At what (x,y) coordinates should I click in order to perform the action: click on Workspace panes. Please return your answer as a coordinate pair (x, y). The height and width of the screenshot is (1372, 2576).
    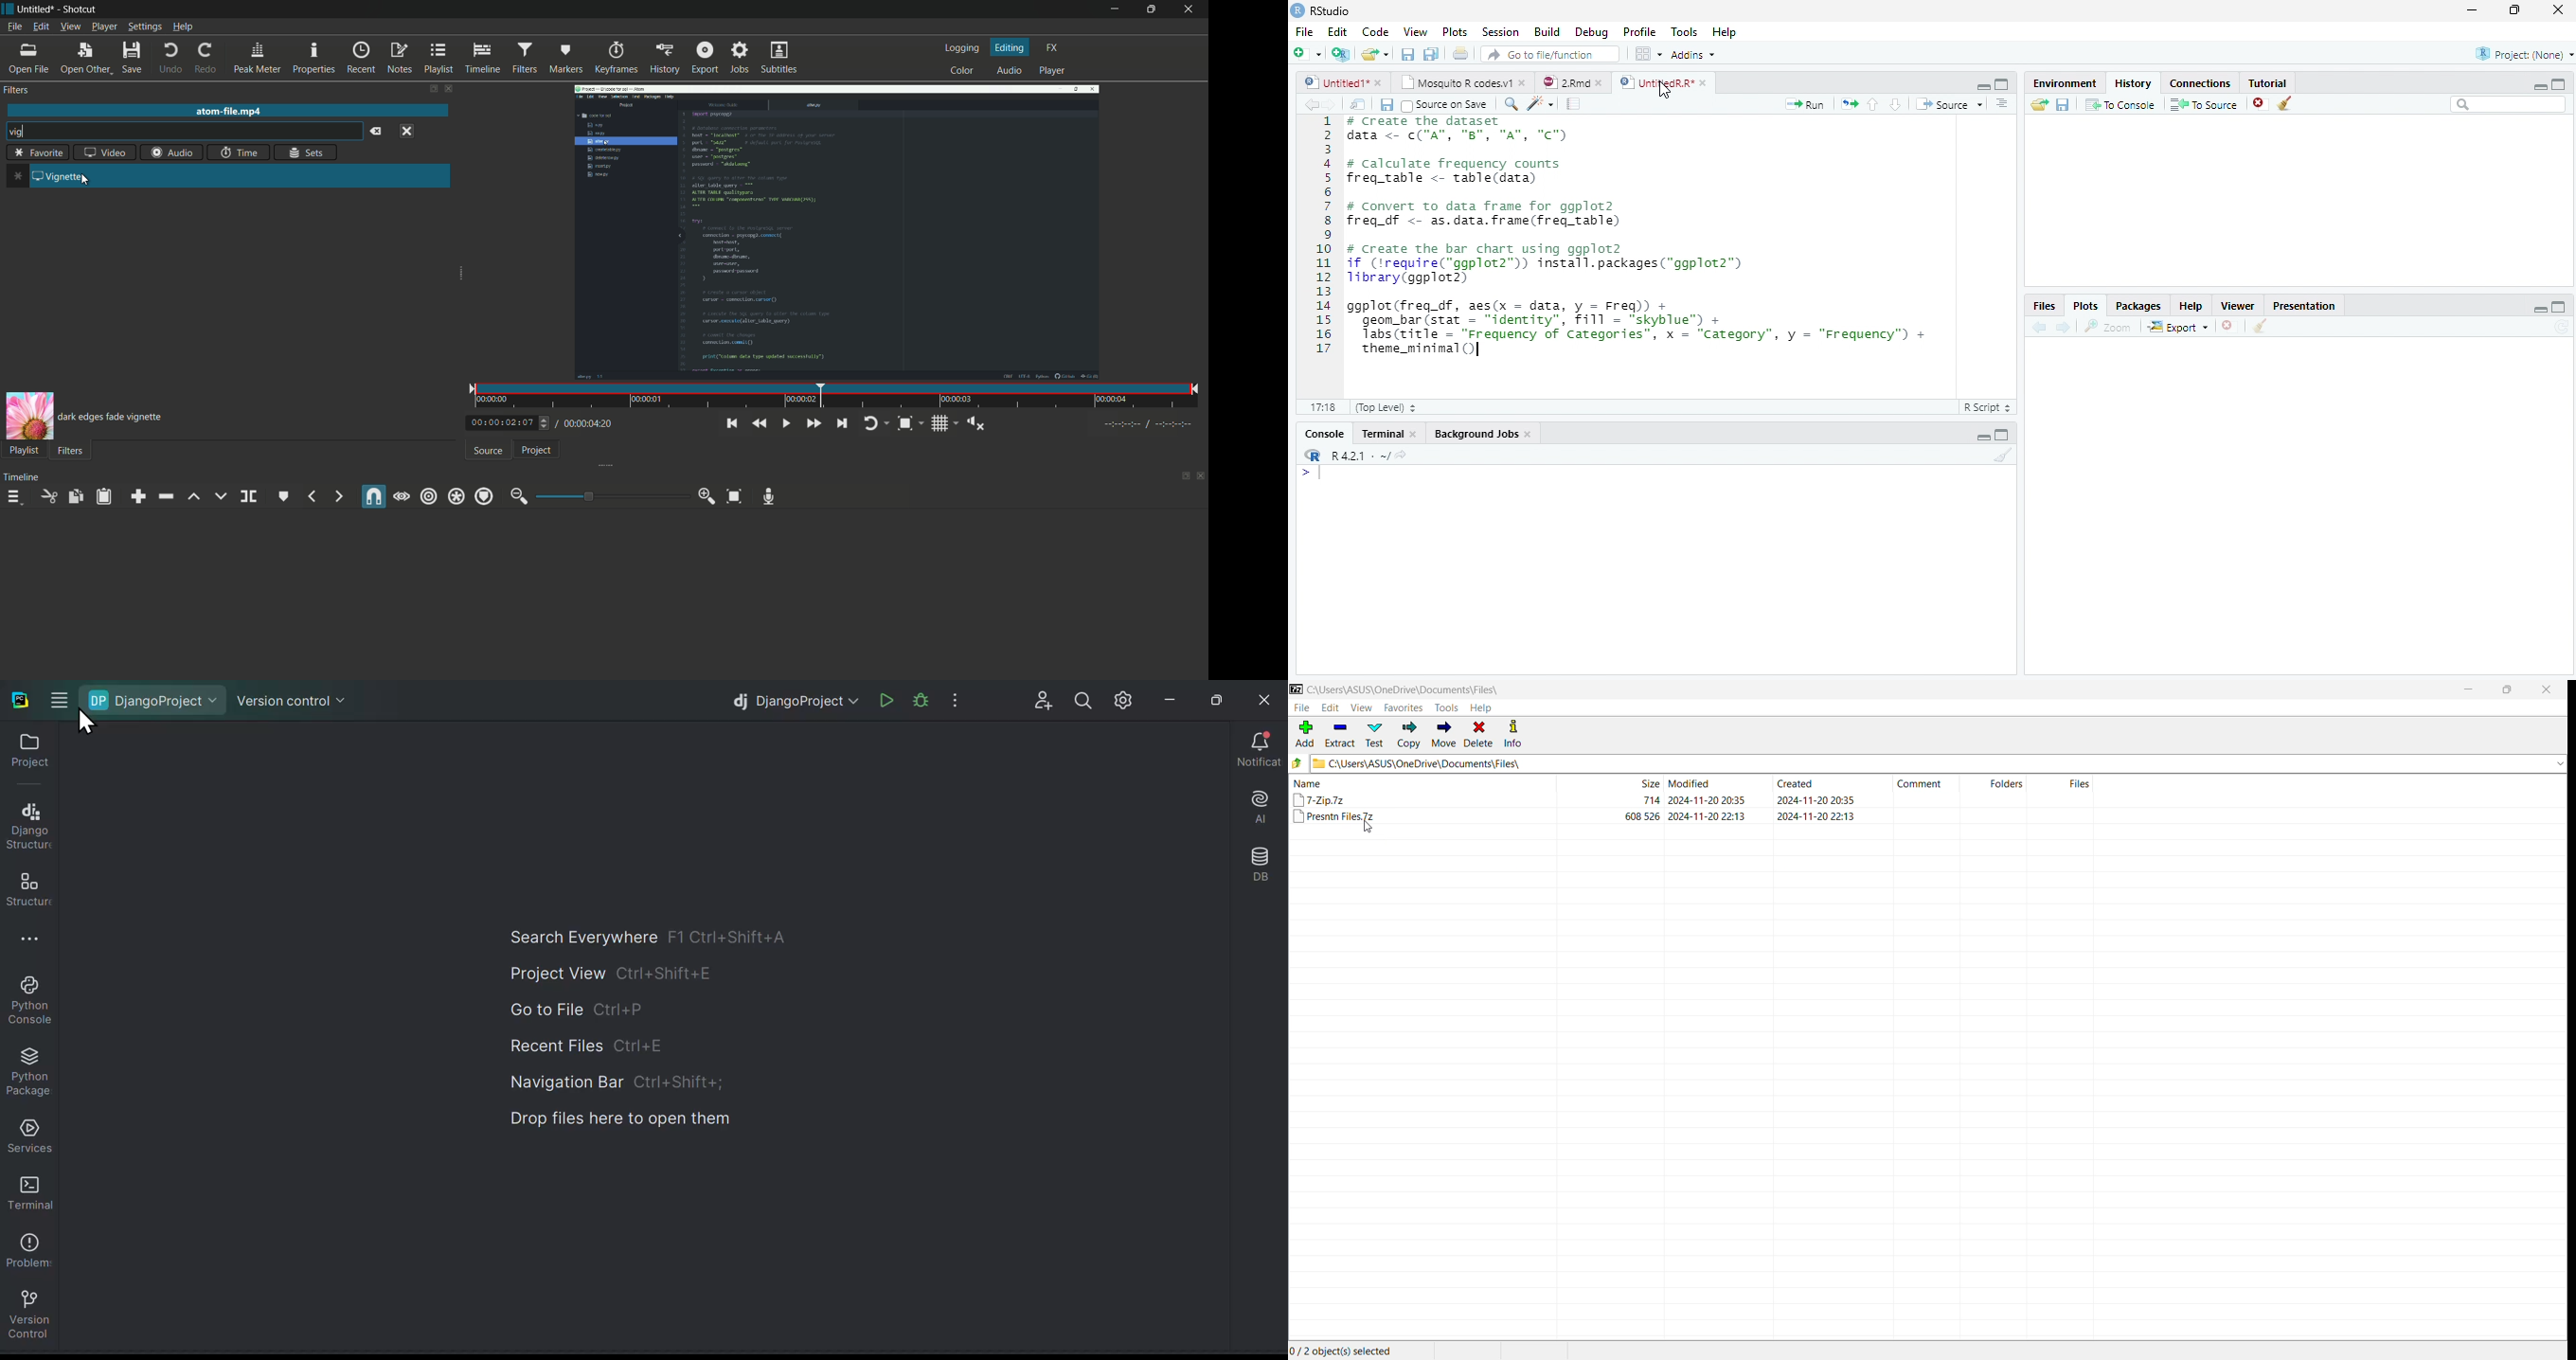
    Looking at the image, I should click on (1646, 54).